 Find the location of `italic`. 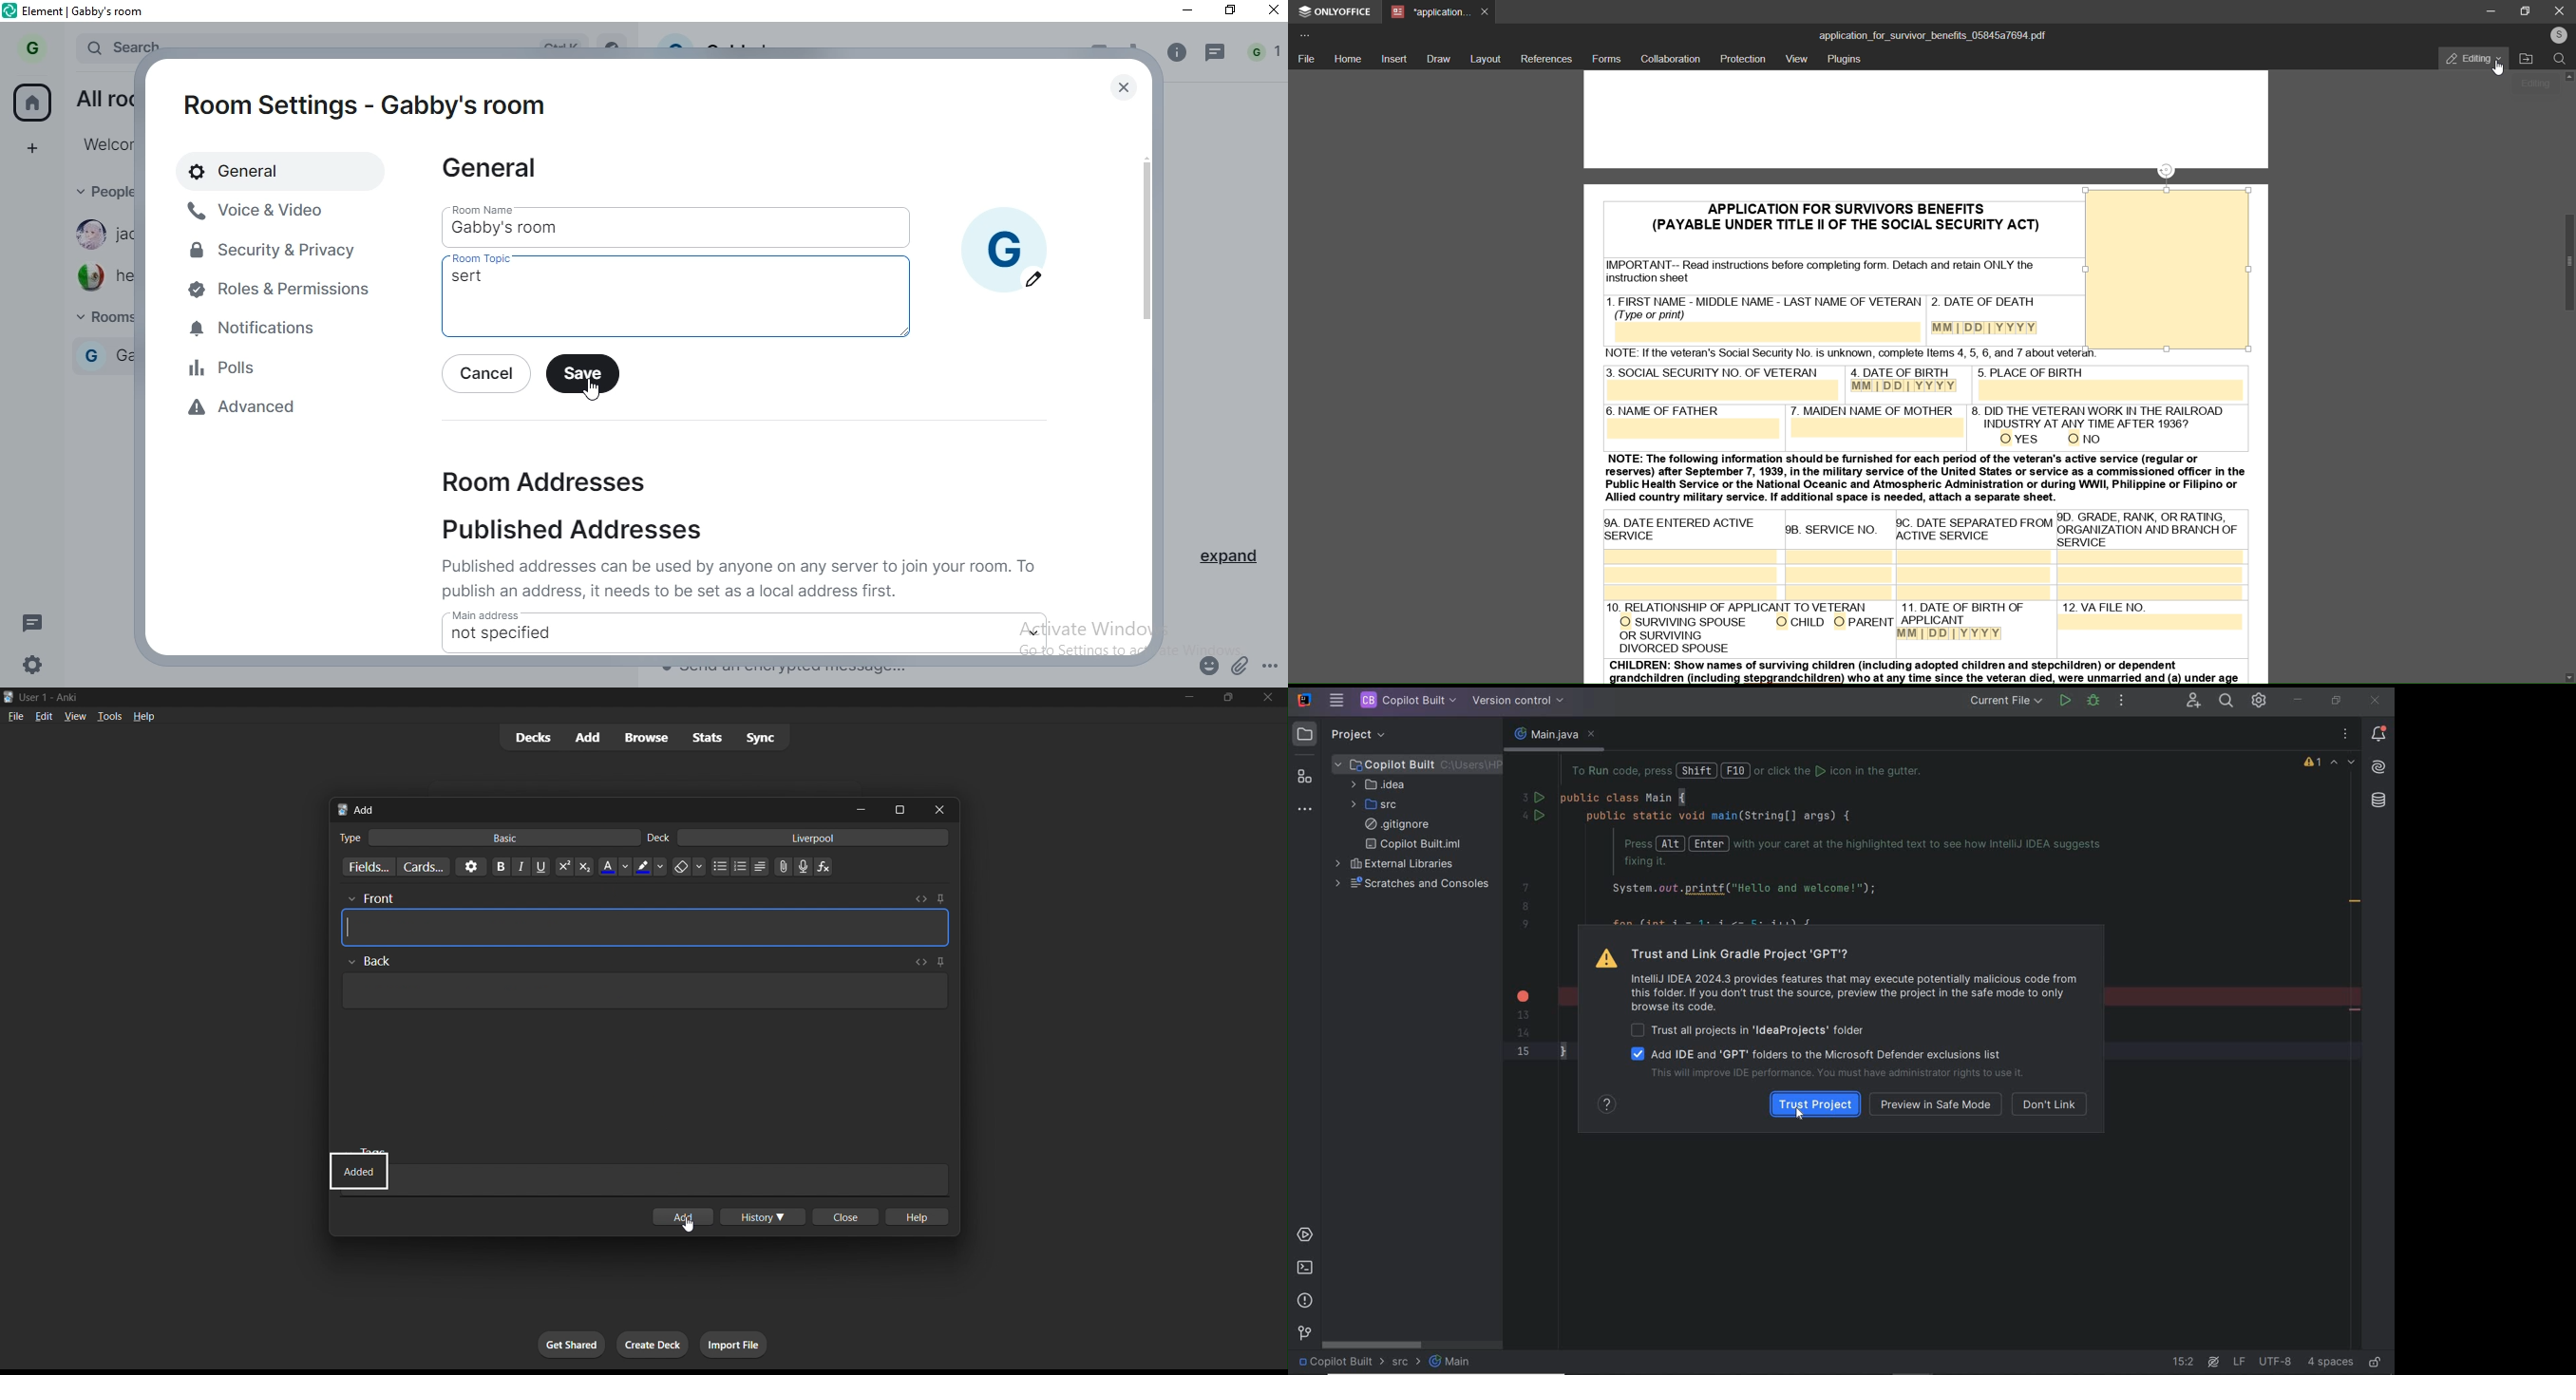

italic is located at coordinates (516, 866).